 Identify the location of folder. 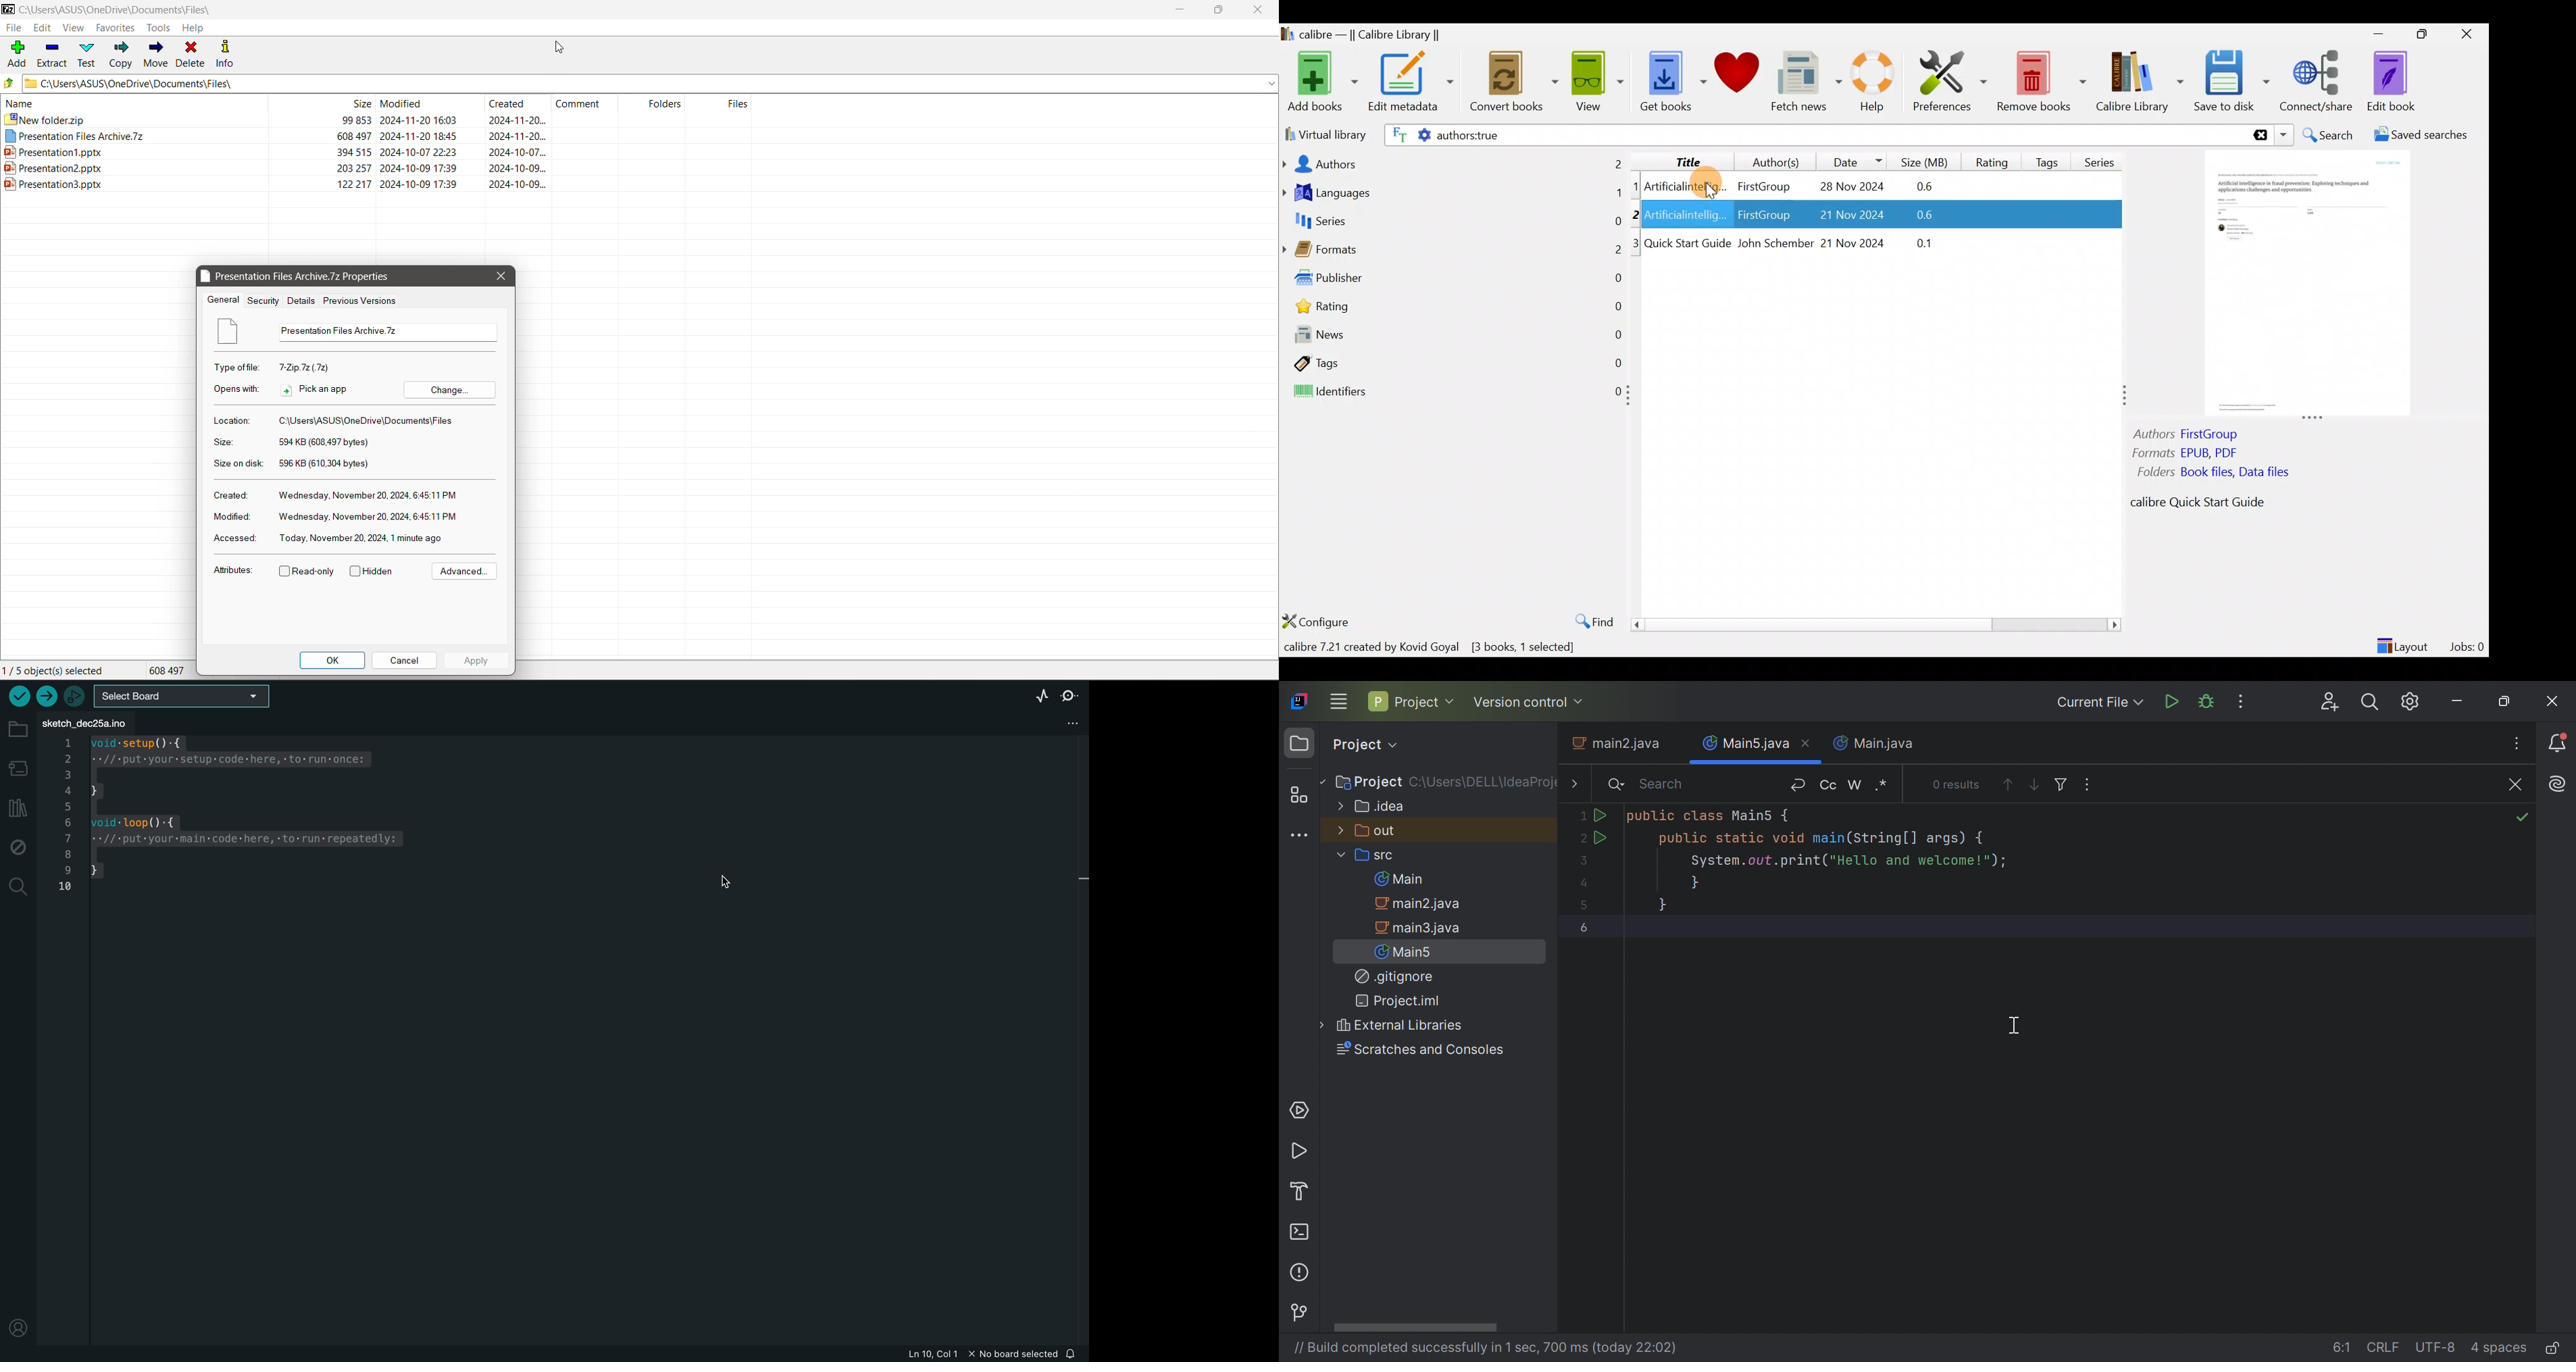
(18, 729).